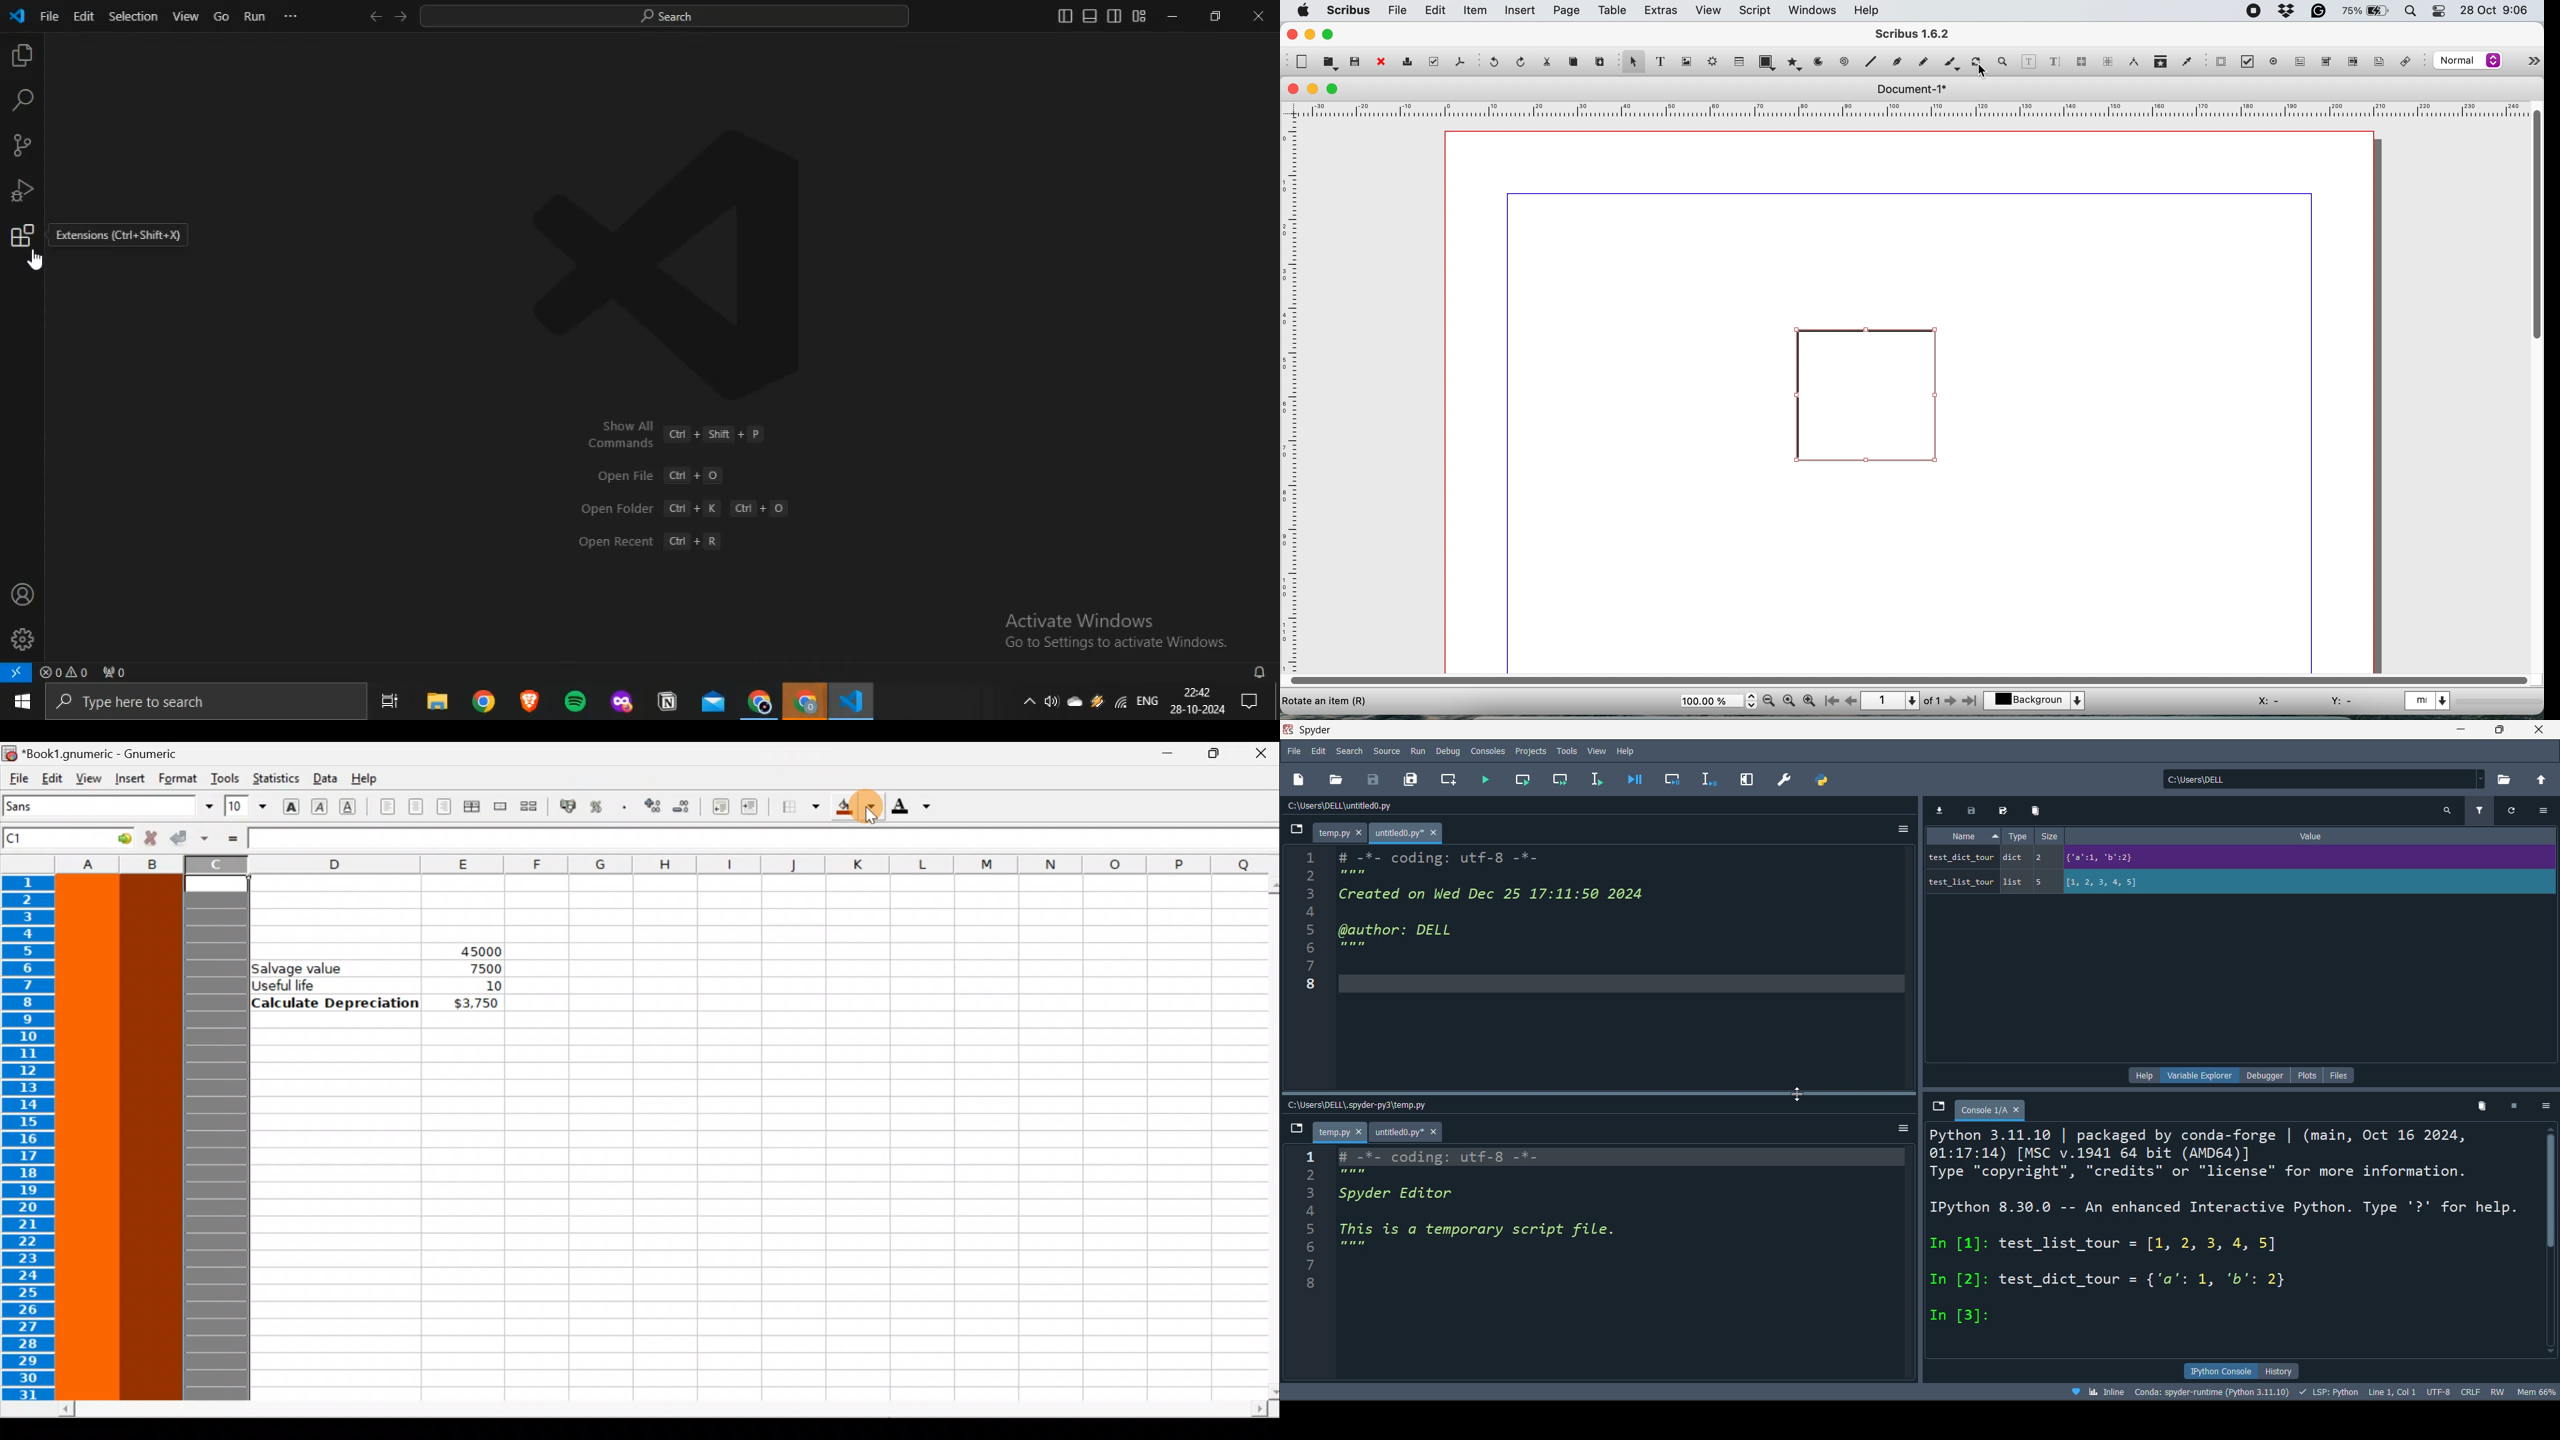  Describe the element at coordinates (1117, 630) in the screenshot. I see `Activate Windows Go to Settings to activate Windows.` at that location.